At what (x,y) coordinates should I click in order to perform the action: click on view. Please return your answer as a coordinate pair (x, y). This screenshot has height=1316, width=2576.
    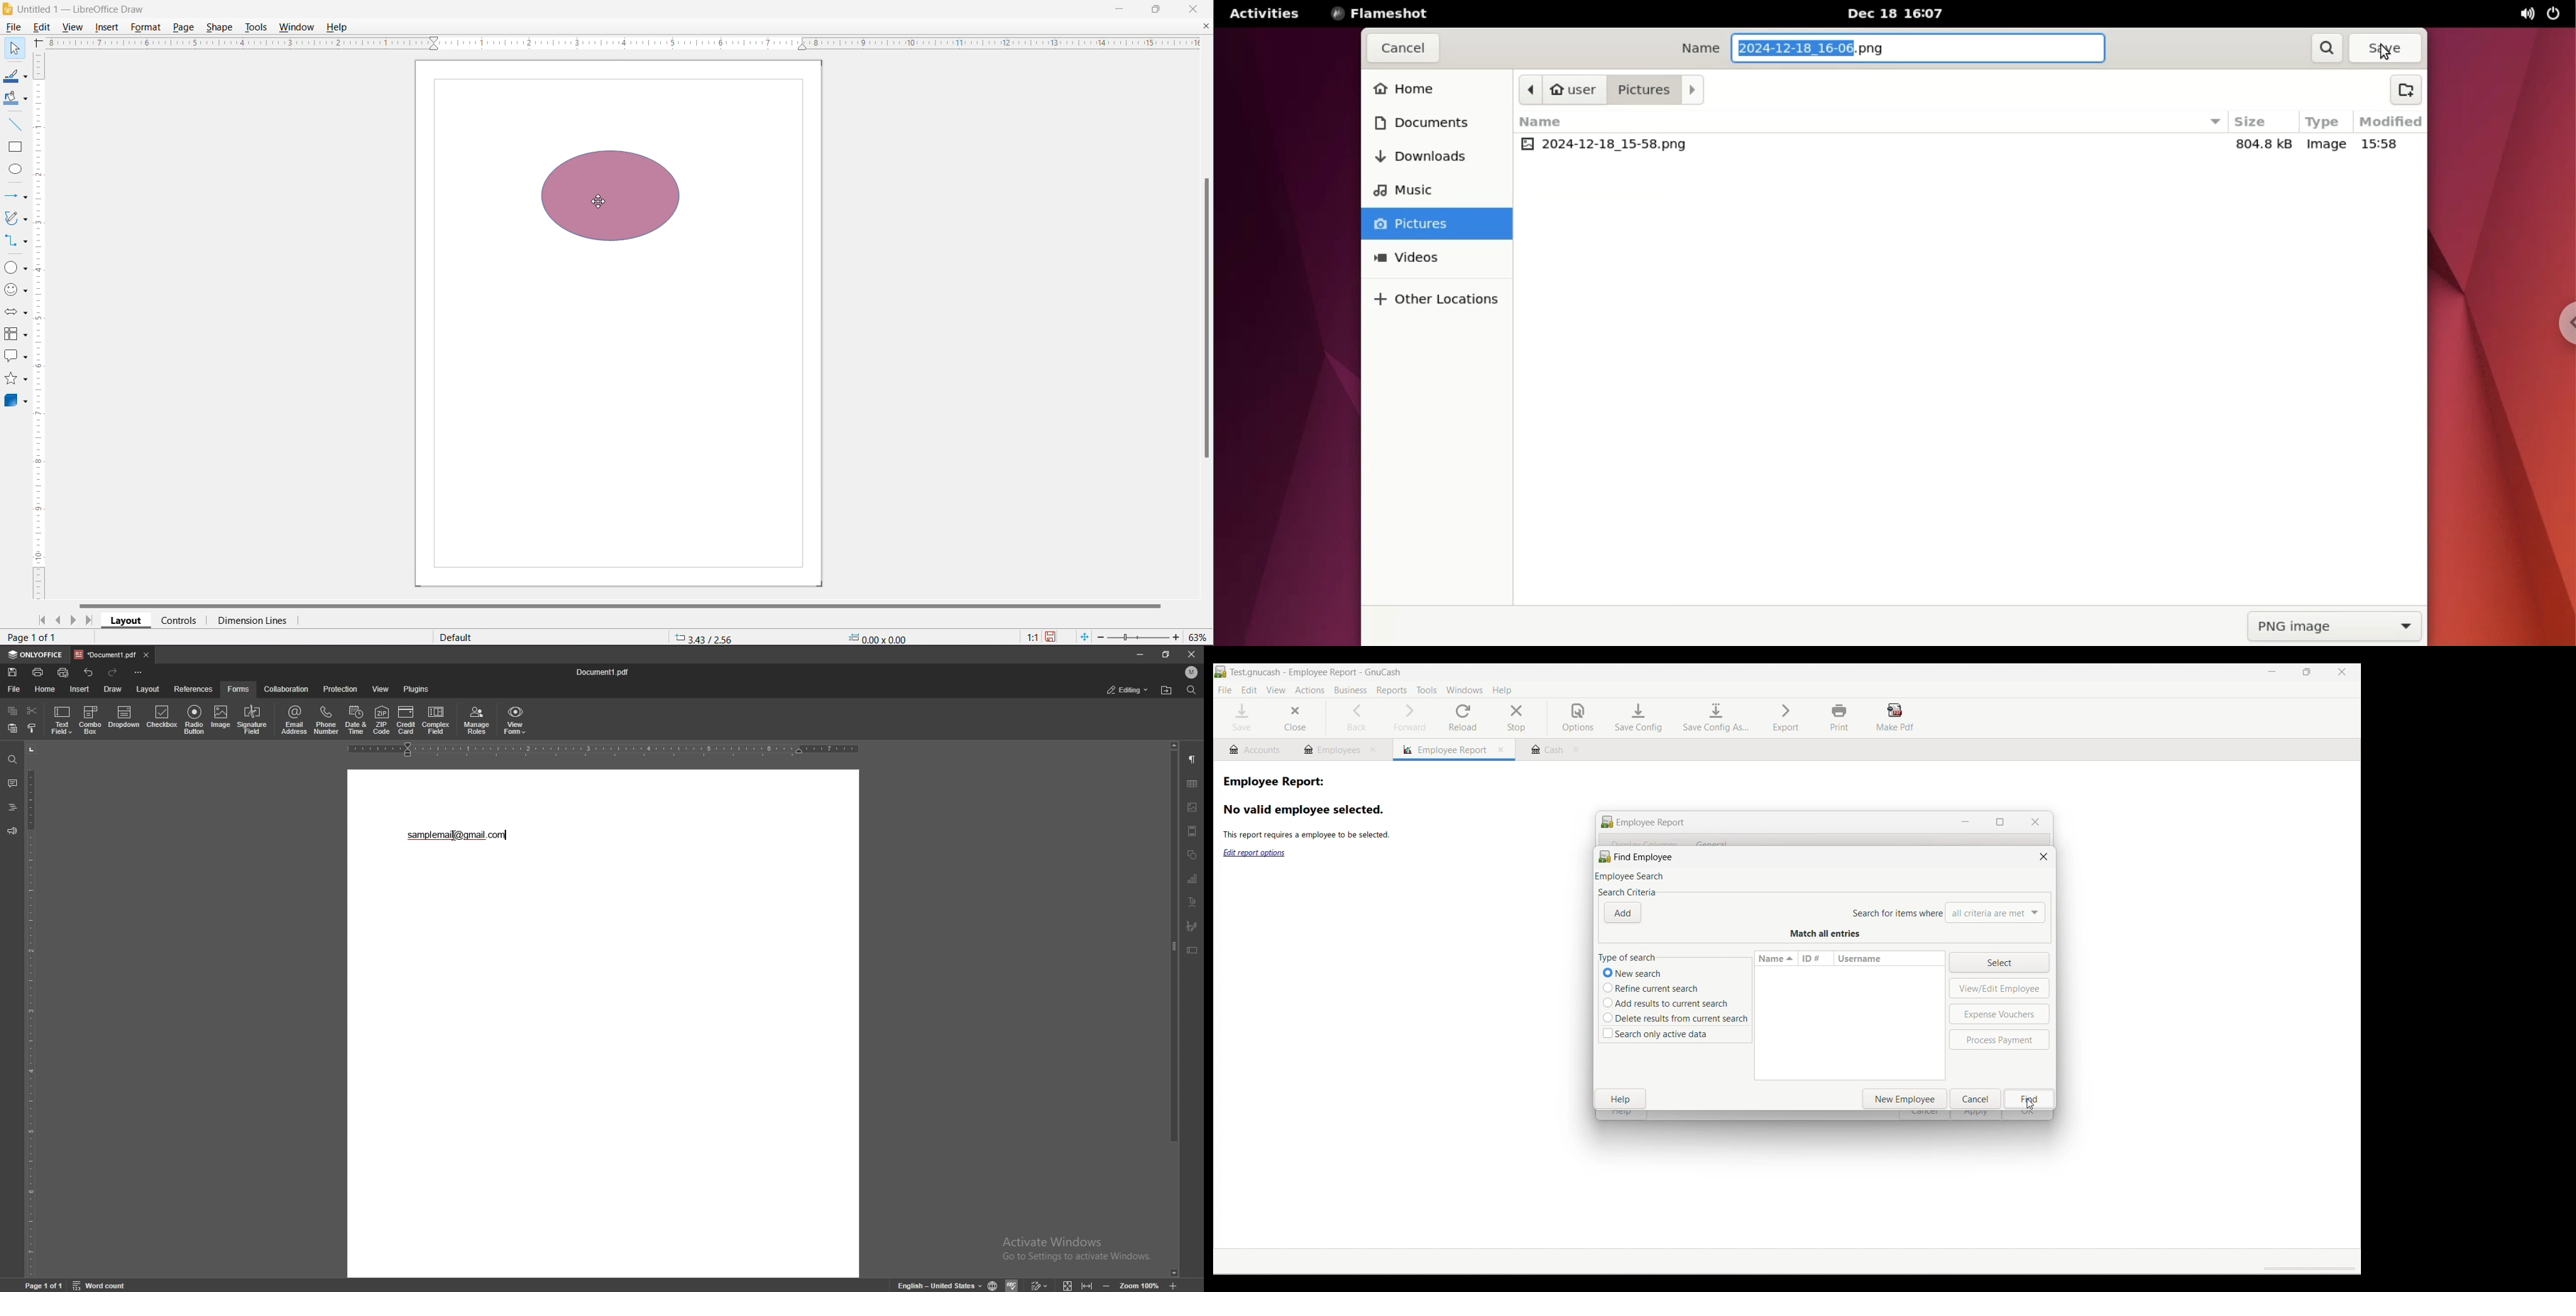
    Looking at the image, I should click on (381, 689).